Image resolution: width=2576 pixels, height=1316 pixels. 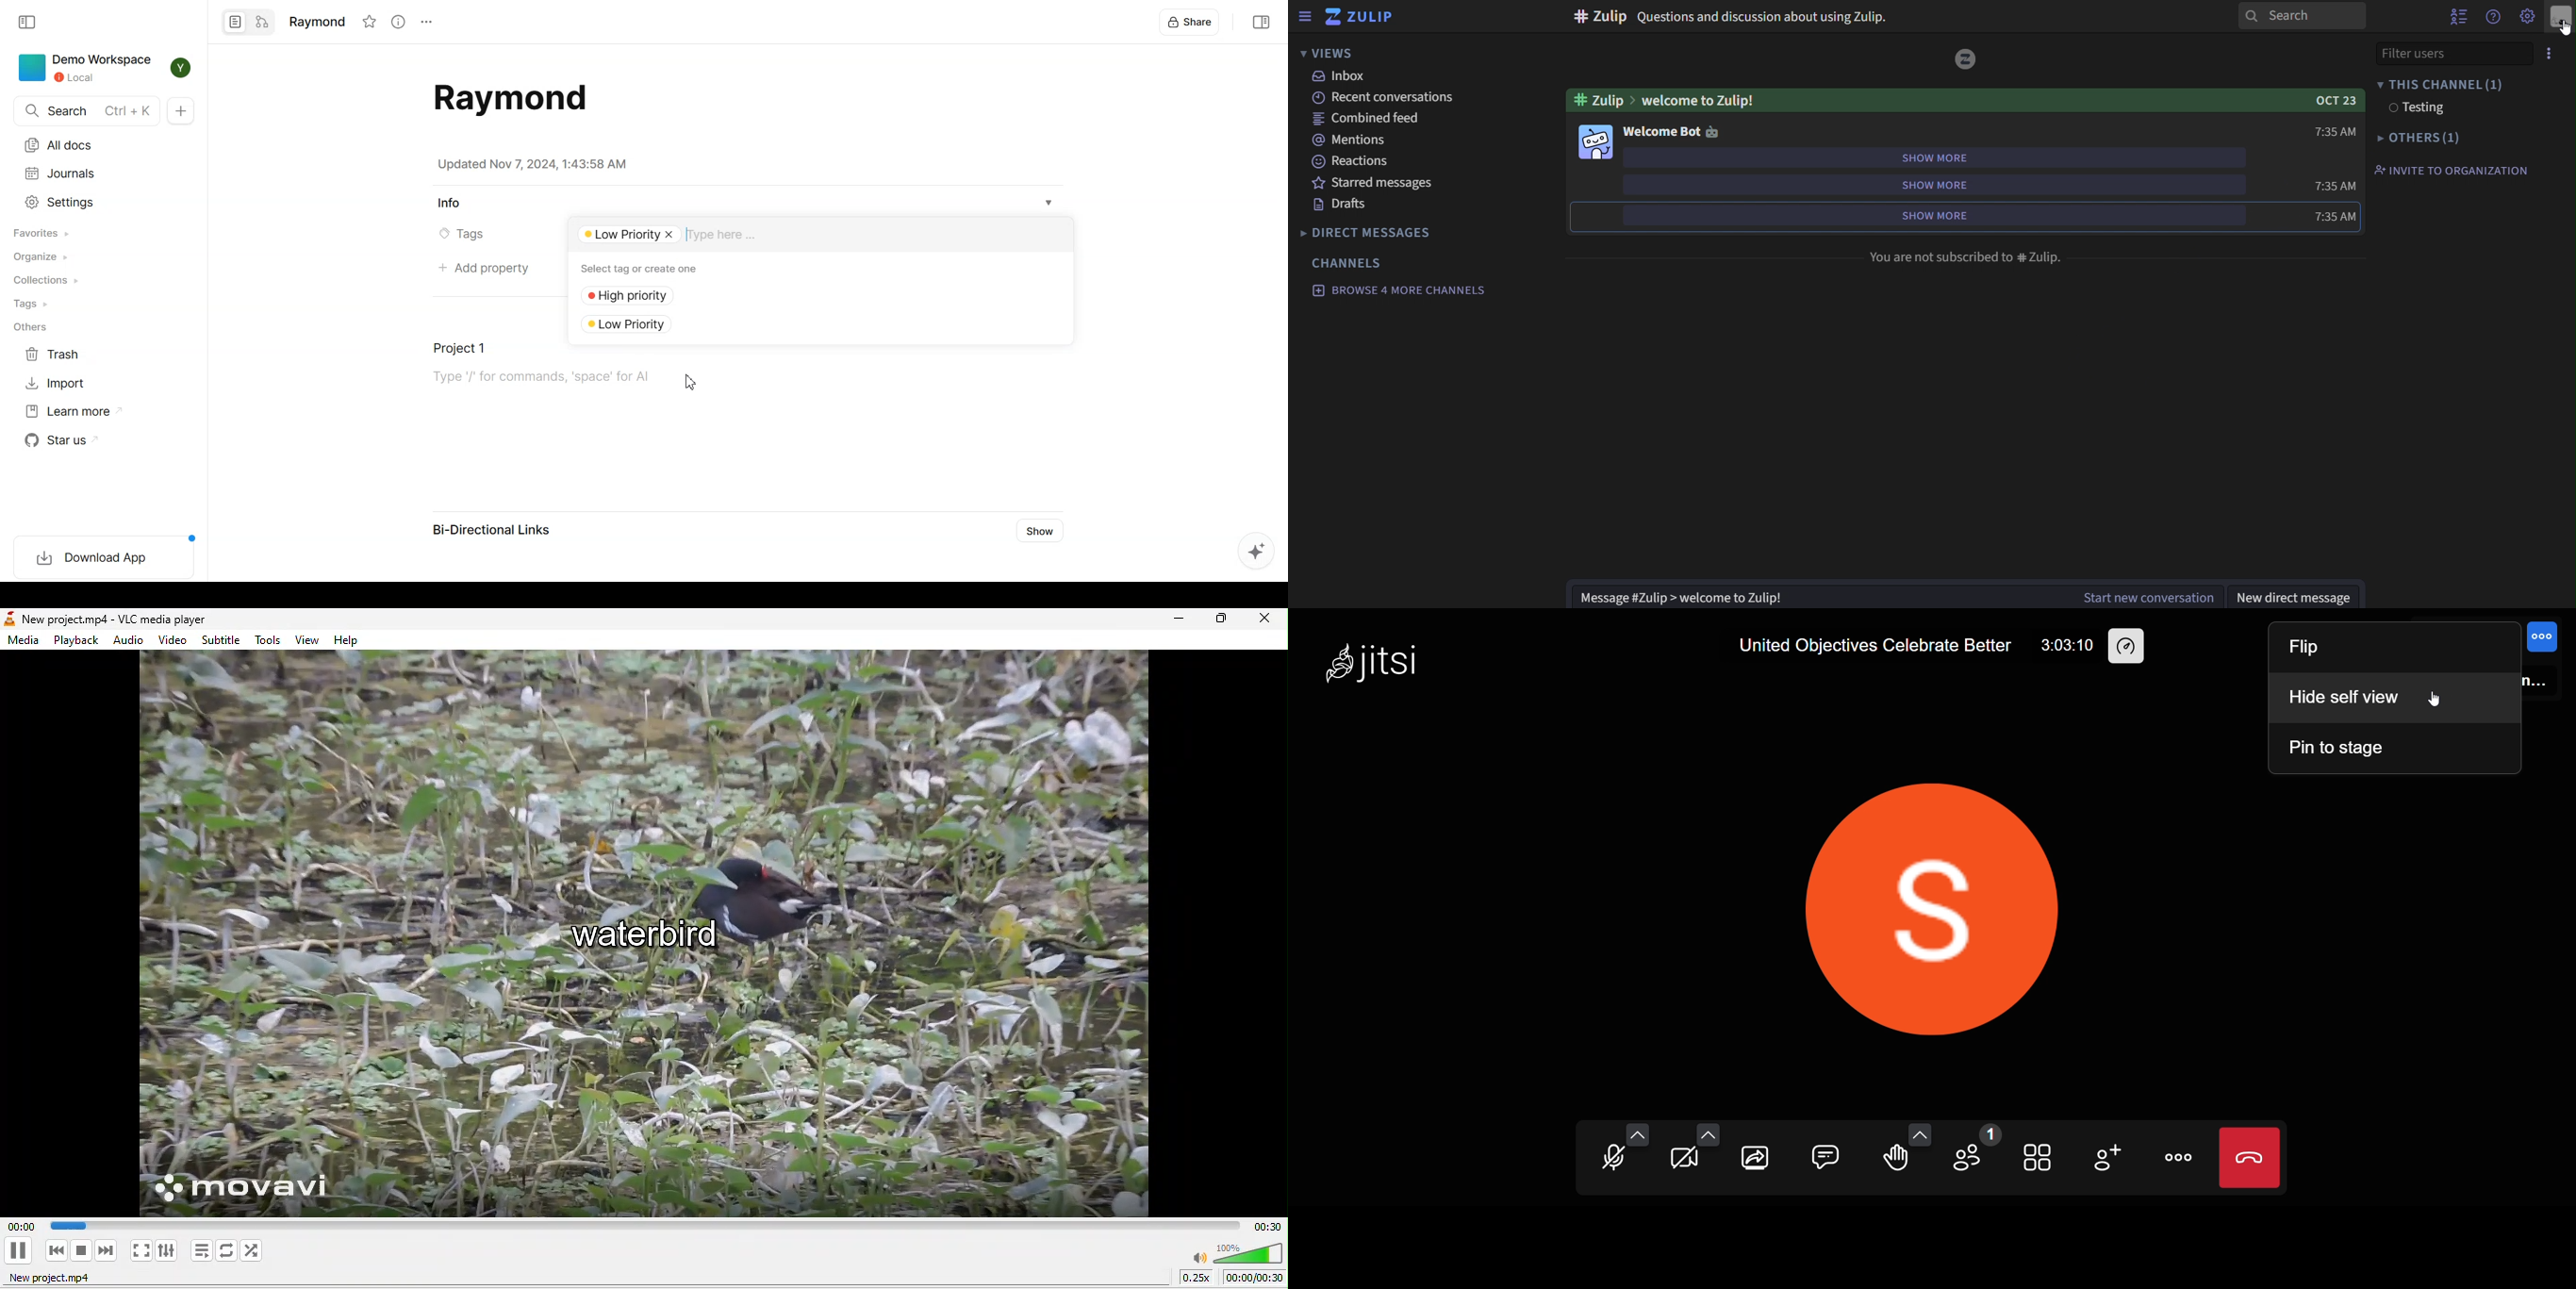 I want to click on Collapse sidebar, so click(x=1259, y=21).